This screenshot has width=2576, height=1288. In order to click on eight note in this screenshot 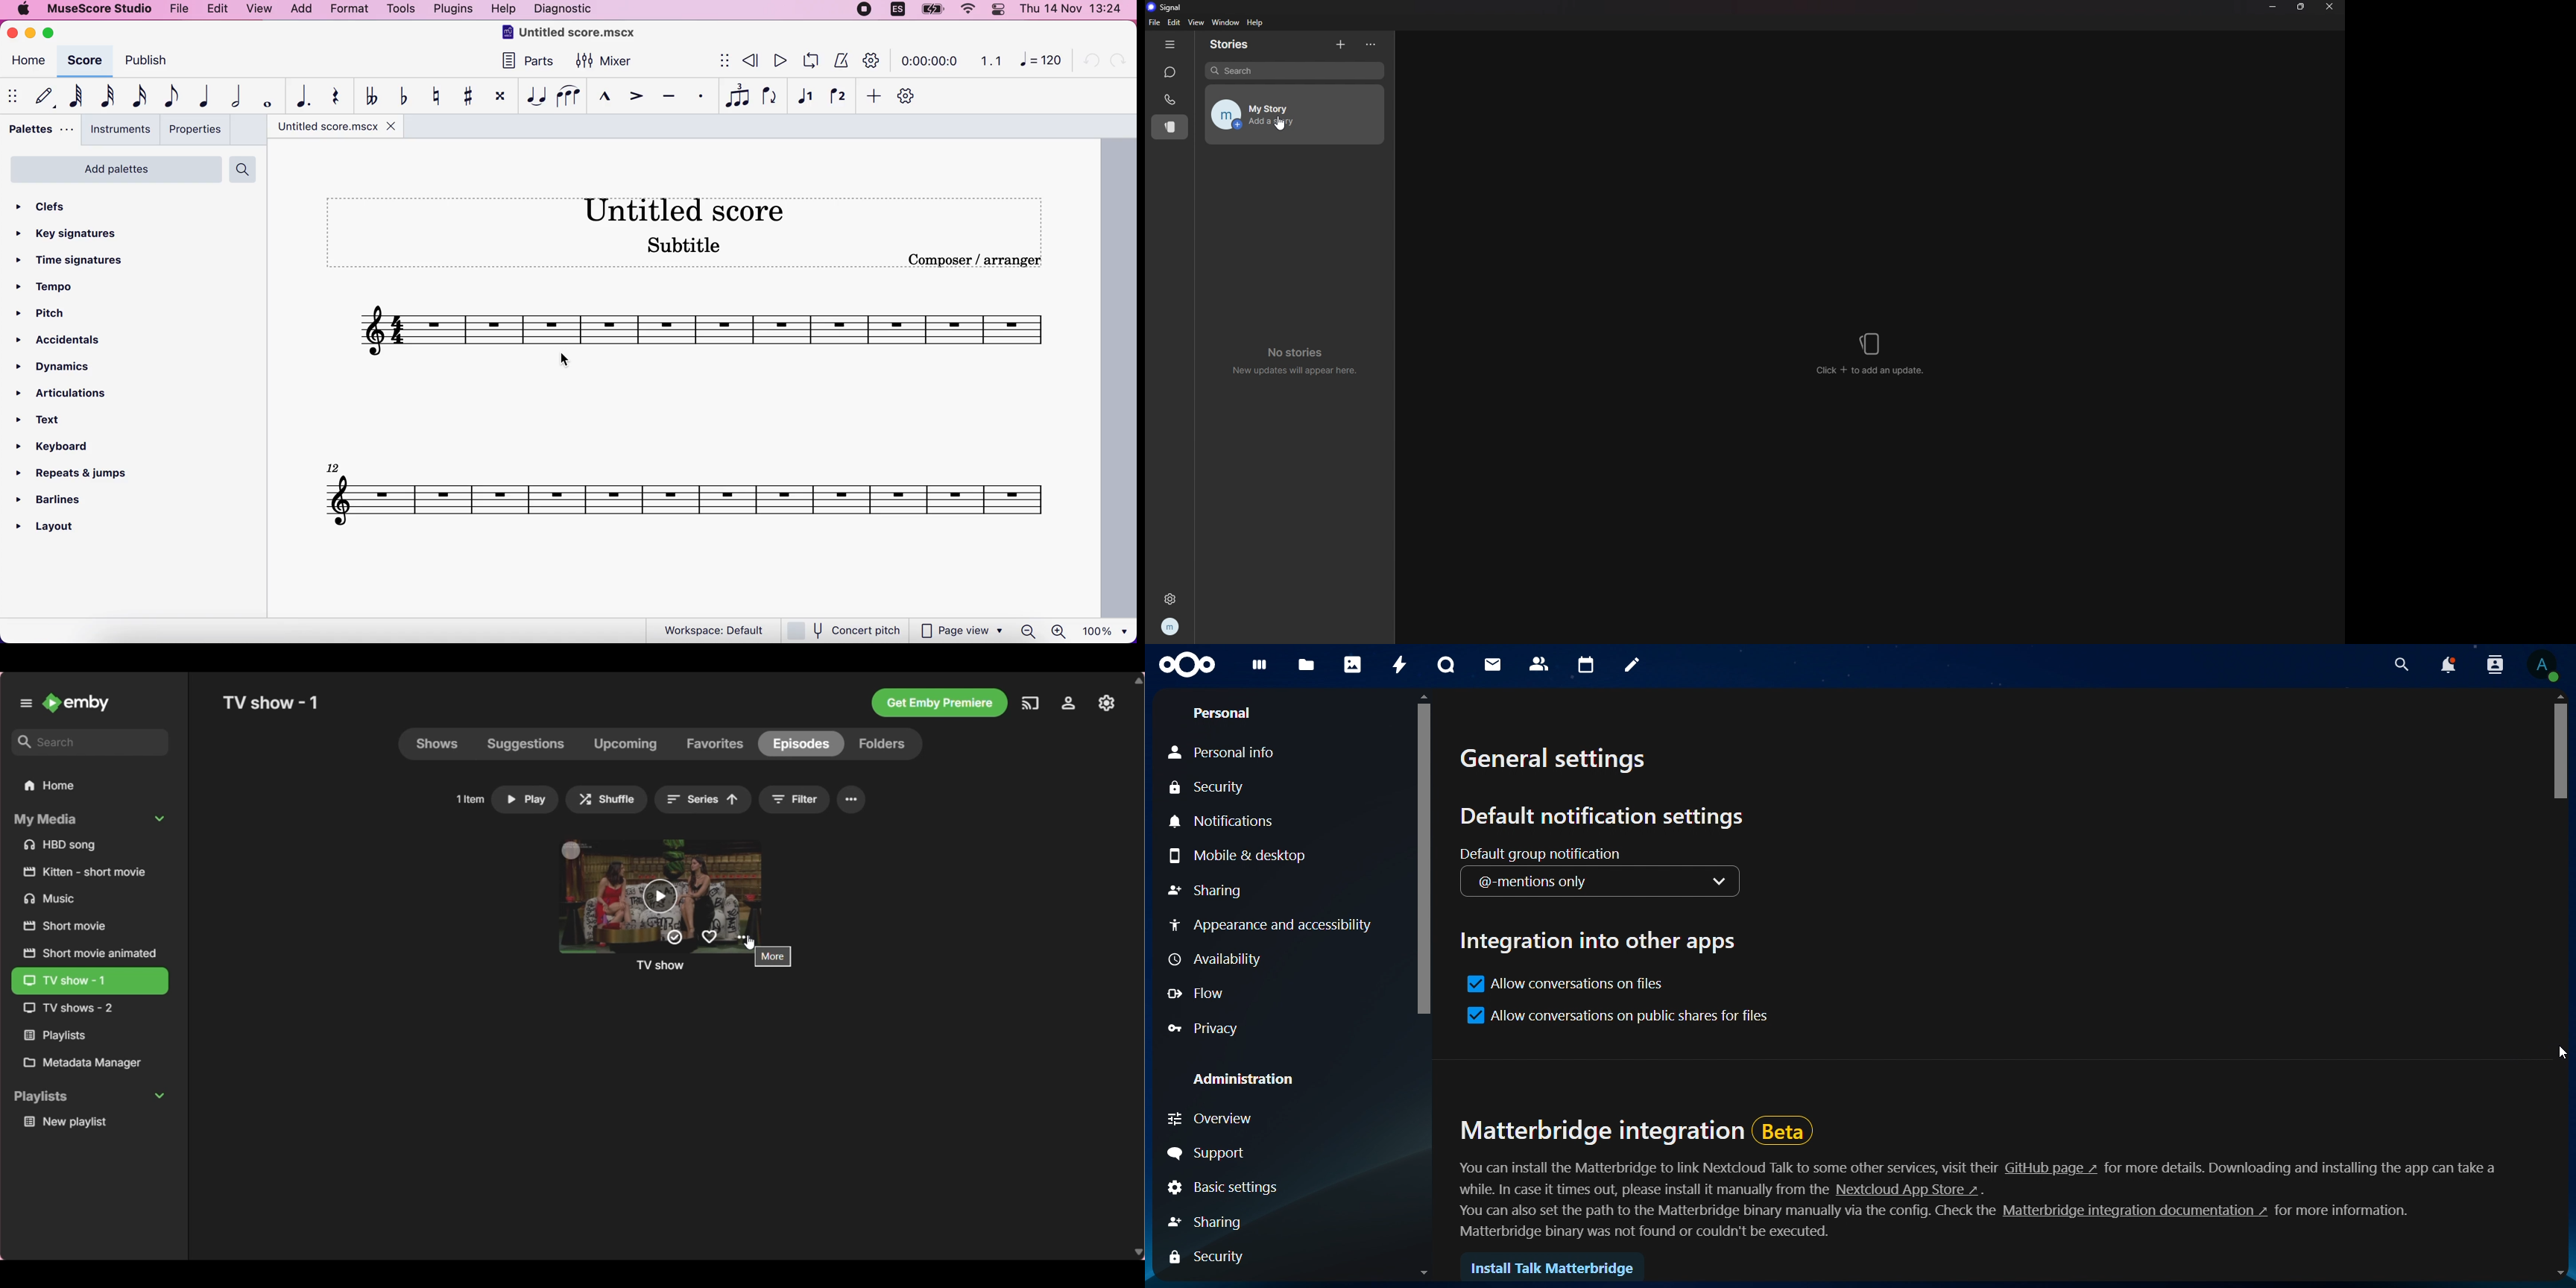, I will do `click(168, 97)`.